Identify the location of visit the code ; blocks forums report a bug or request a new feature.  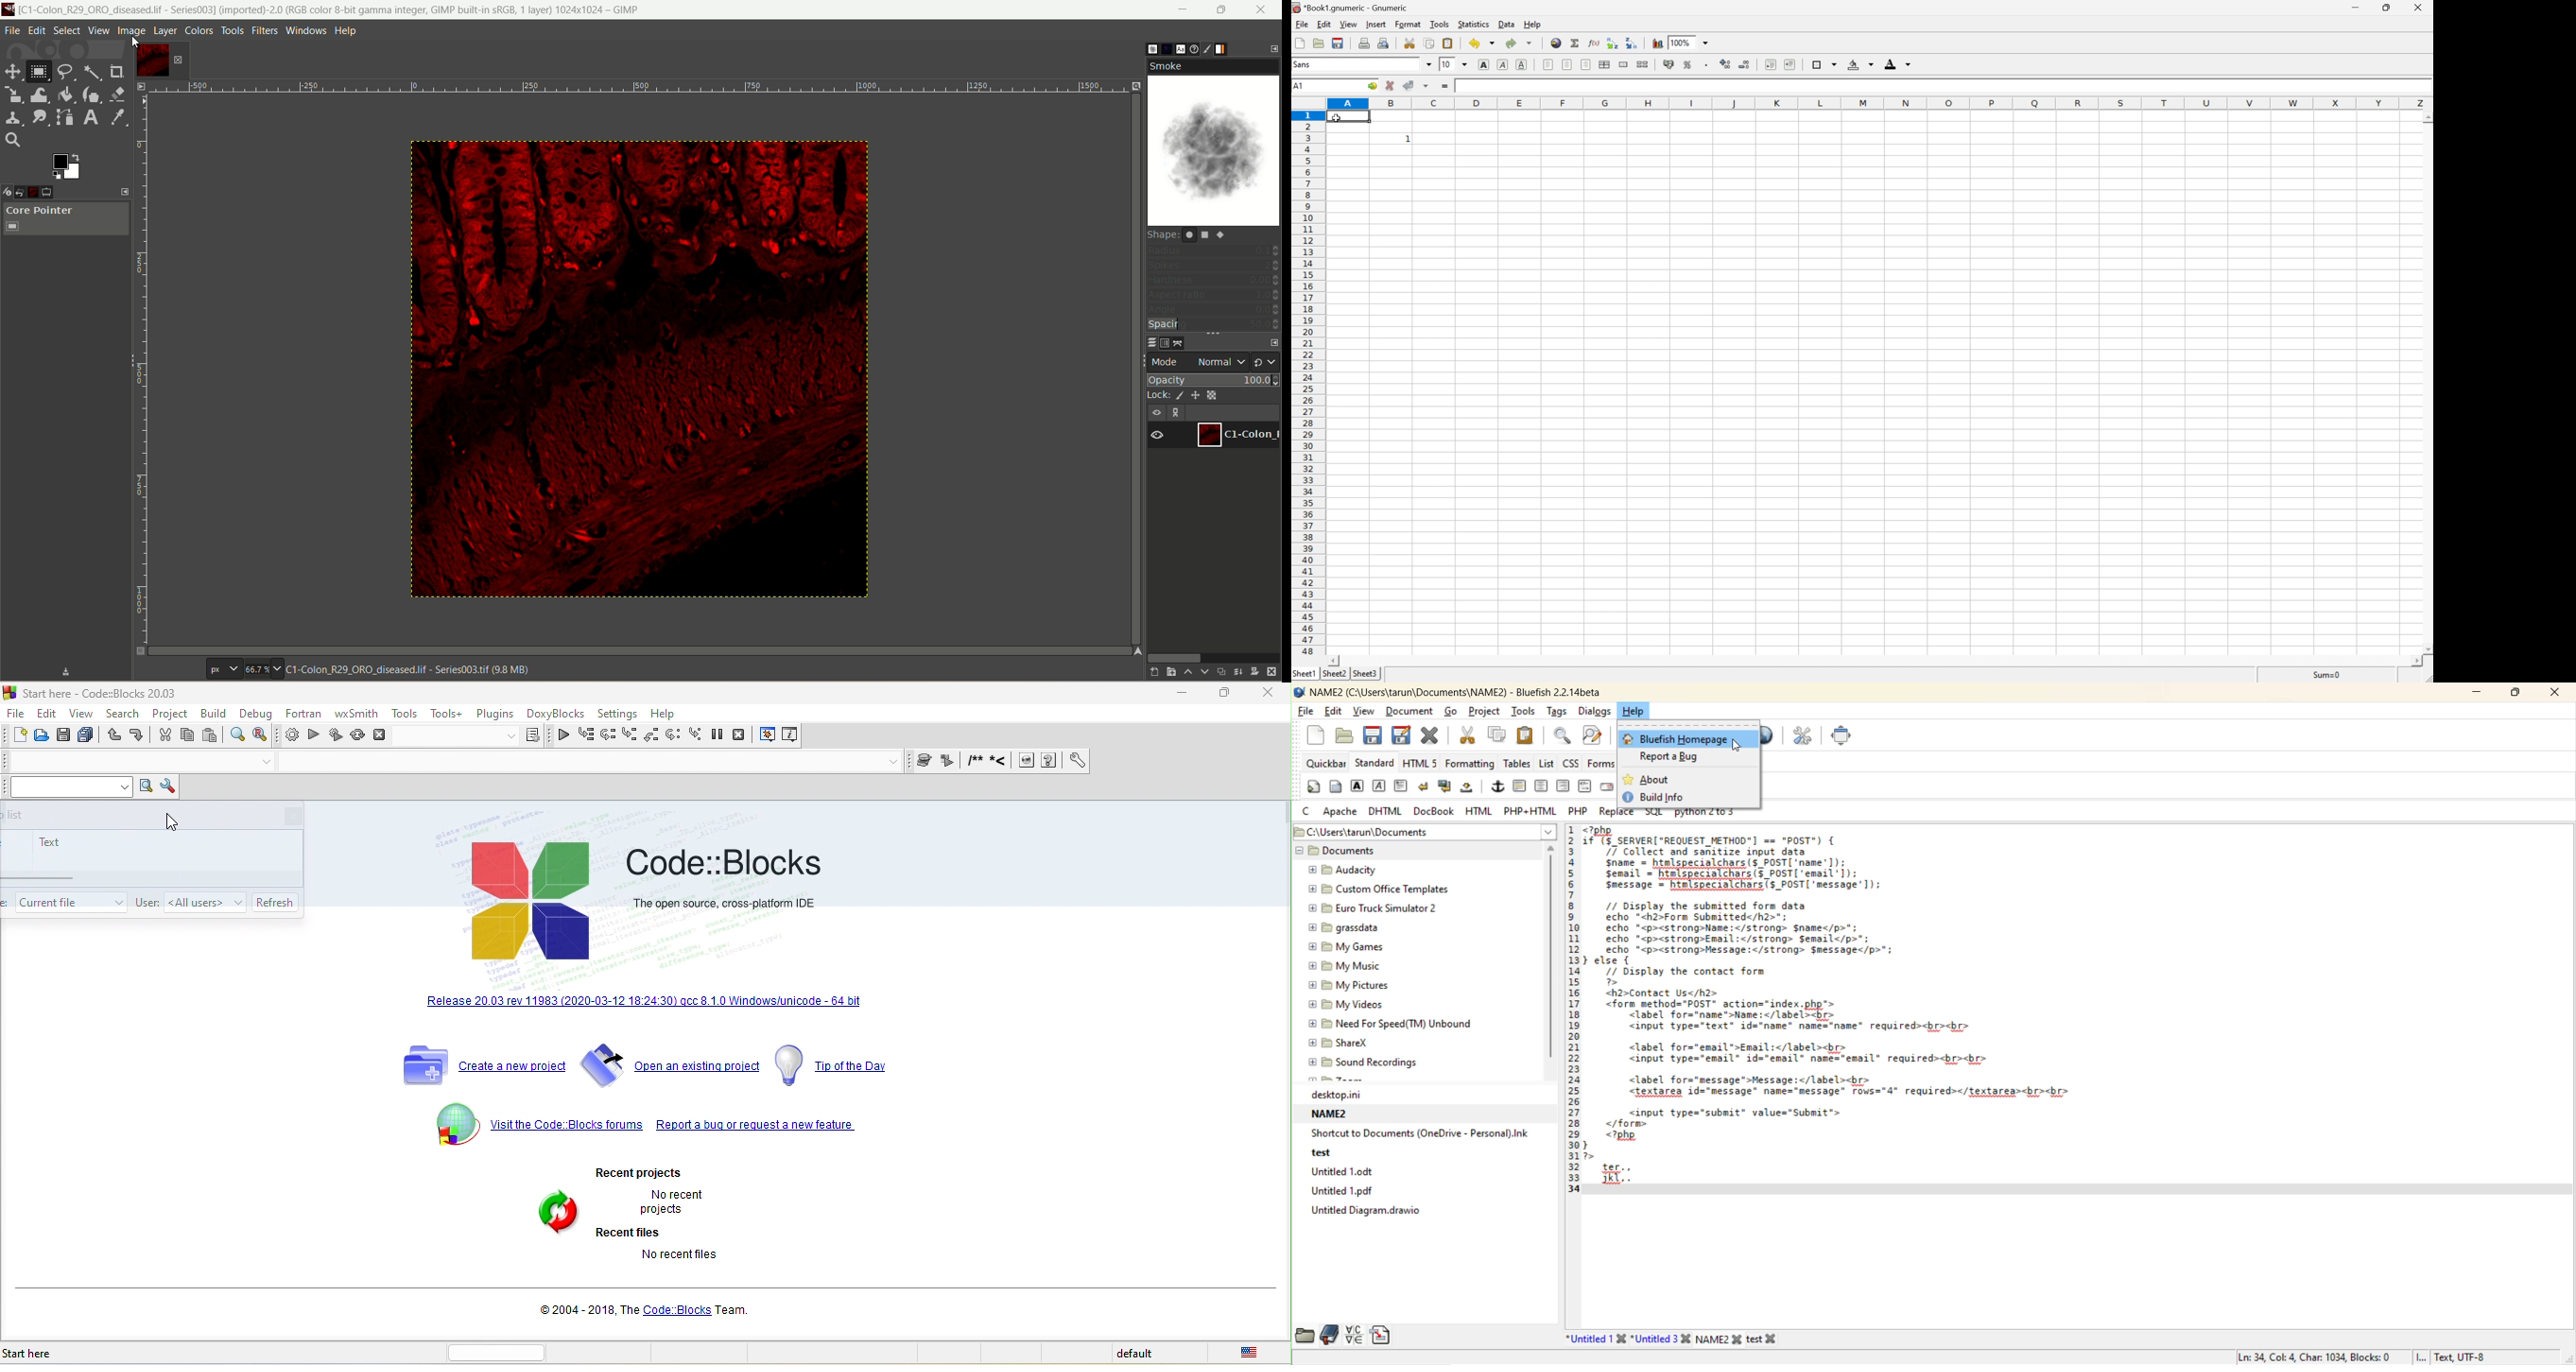
(646, 1126).